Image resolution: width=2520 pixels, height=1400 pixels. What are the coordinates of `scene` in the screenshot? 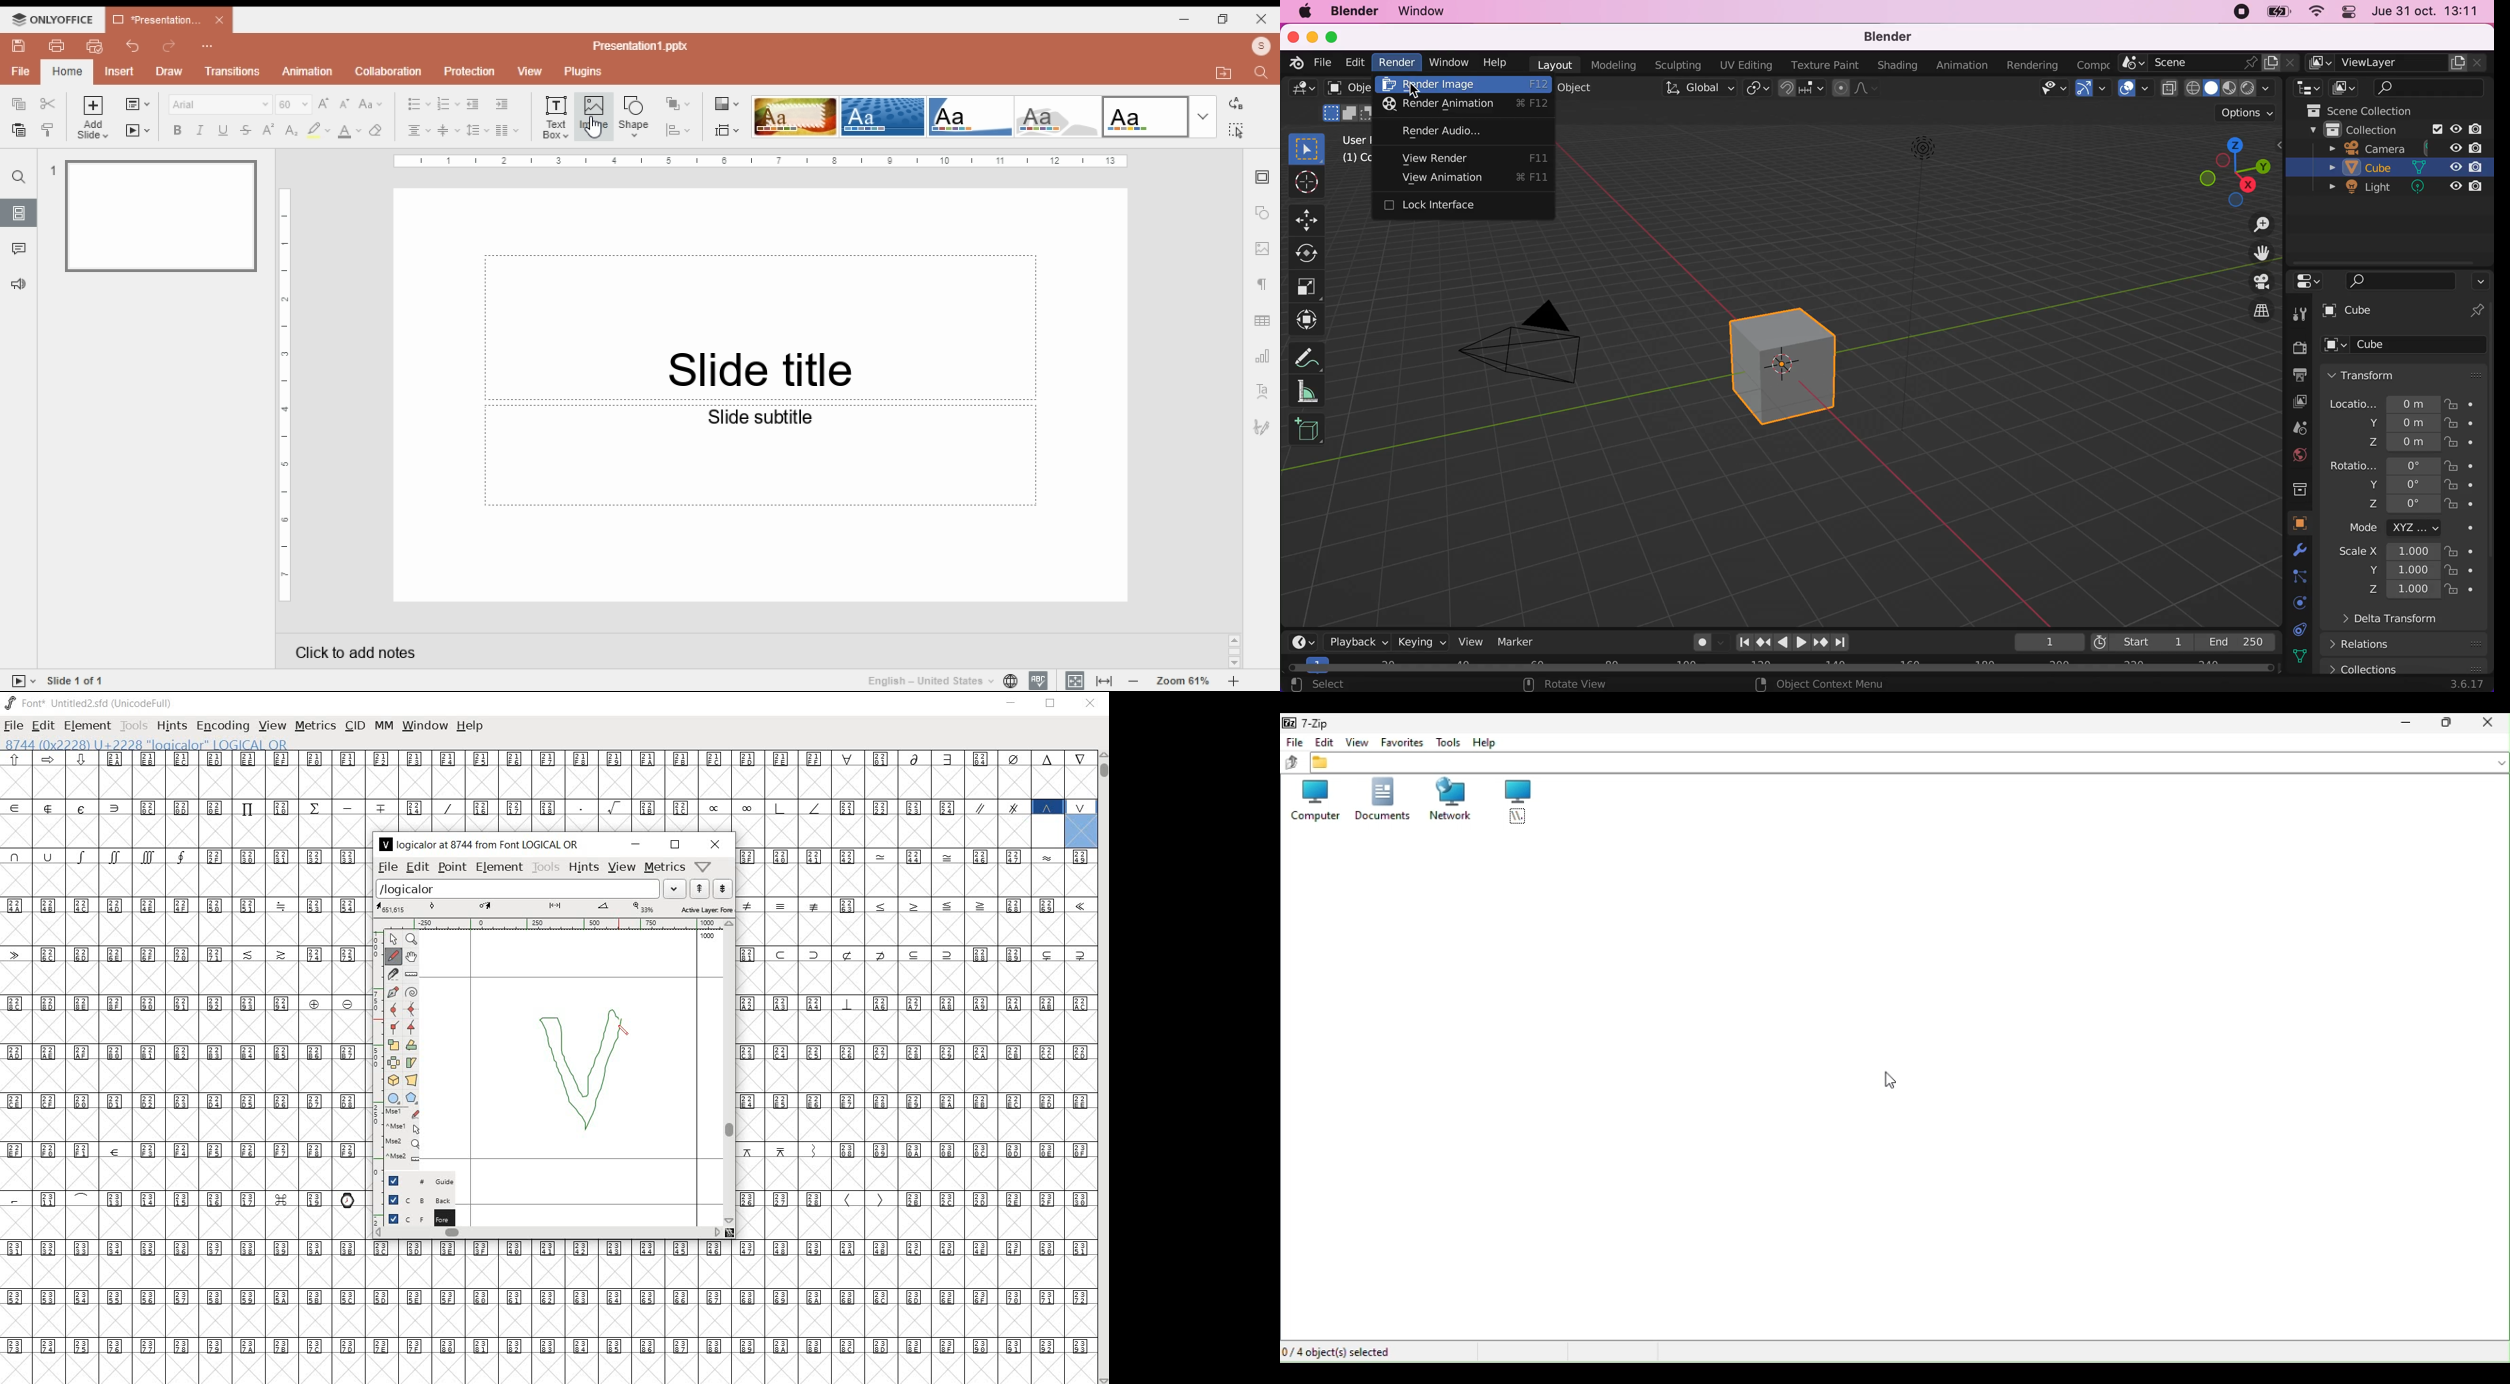 It's located at (2299, 429).